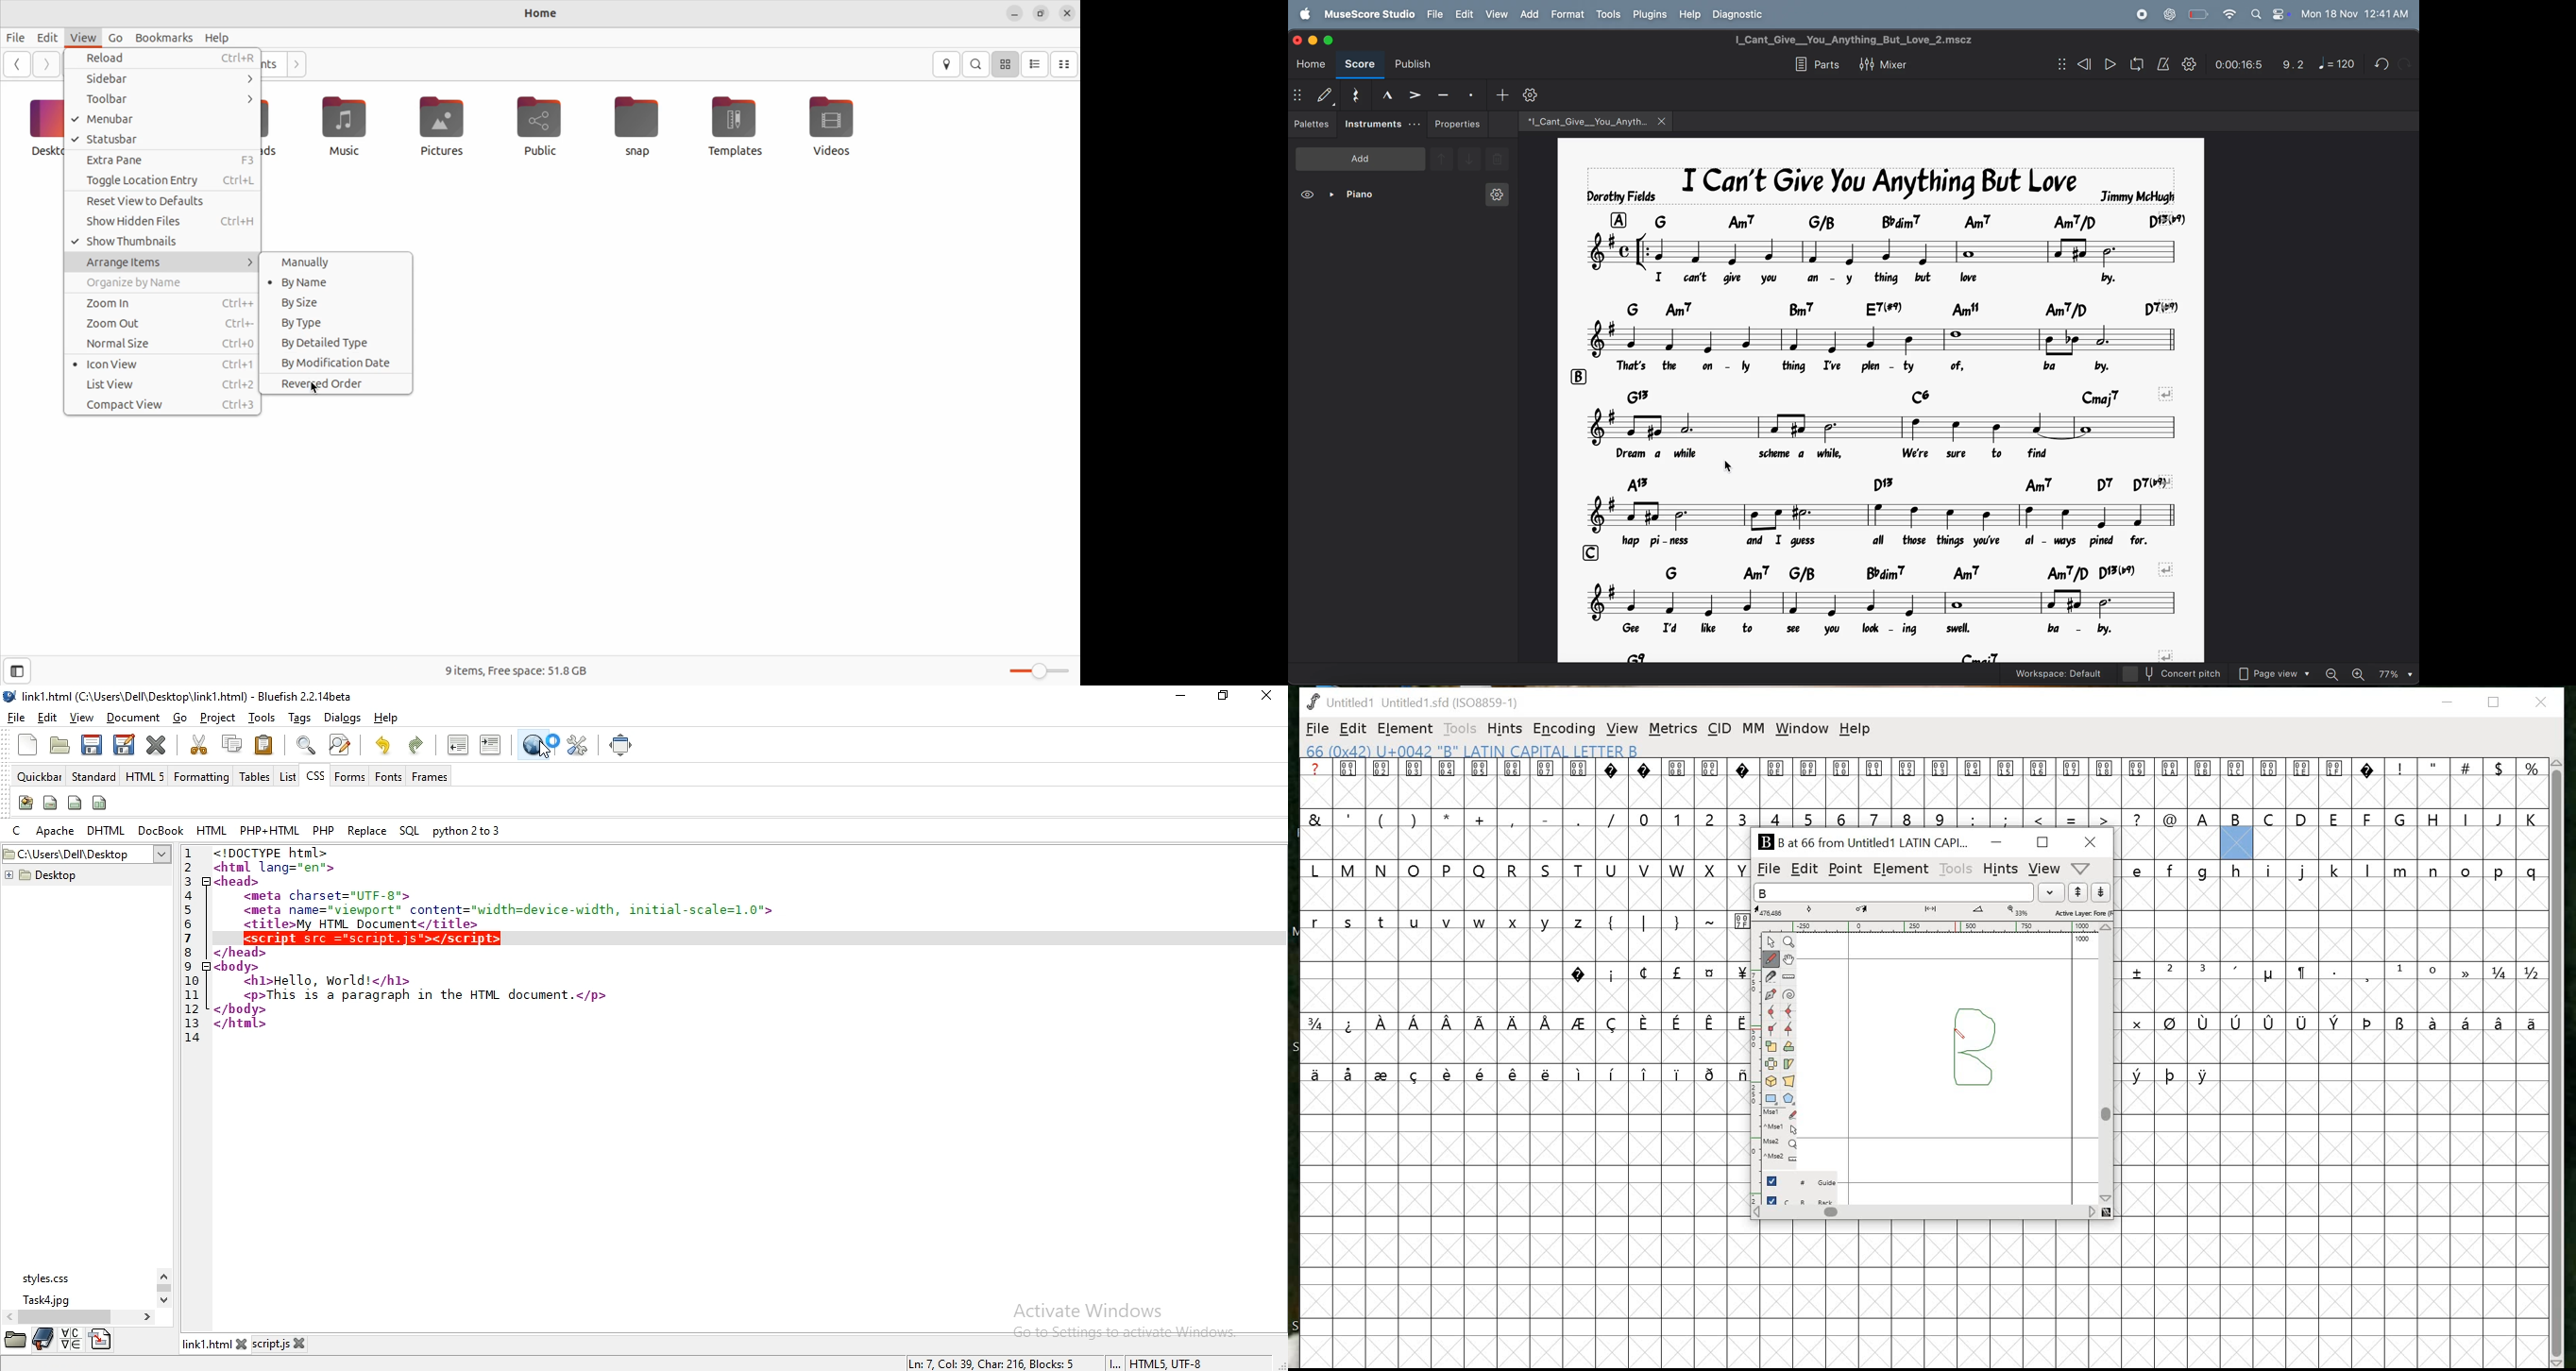 Image resolution: width=2576 pixels, height=1372 pixels. Describe the element at coordinates (1113, 1363) in the screenshot. I see `INS` at that location.